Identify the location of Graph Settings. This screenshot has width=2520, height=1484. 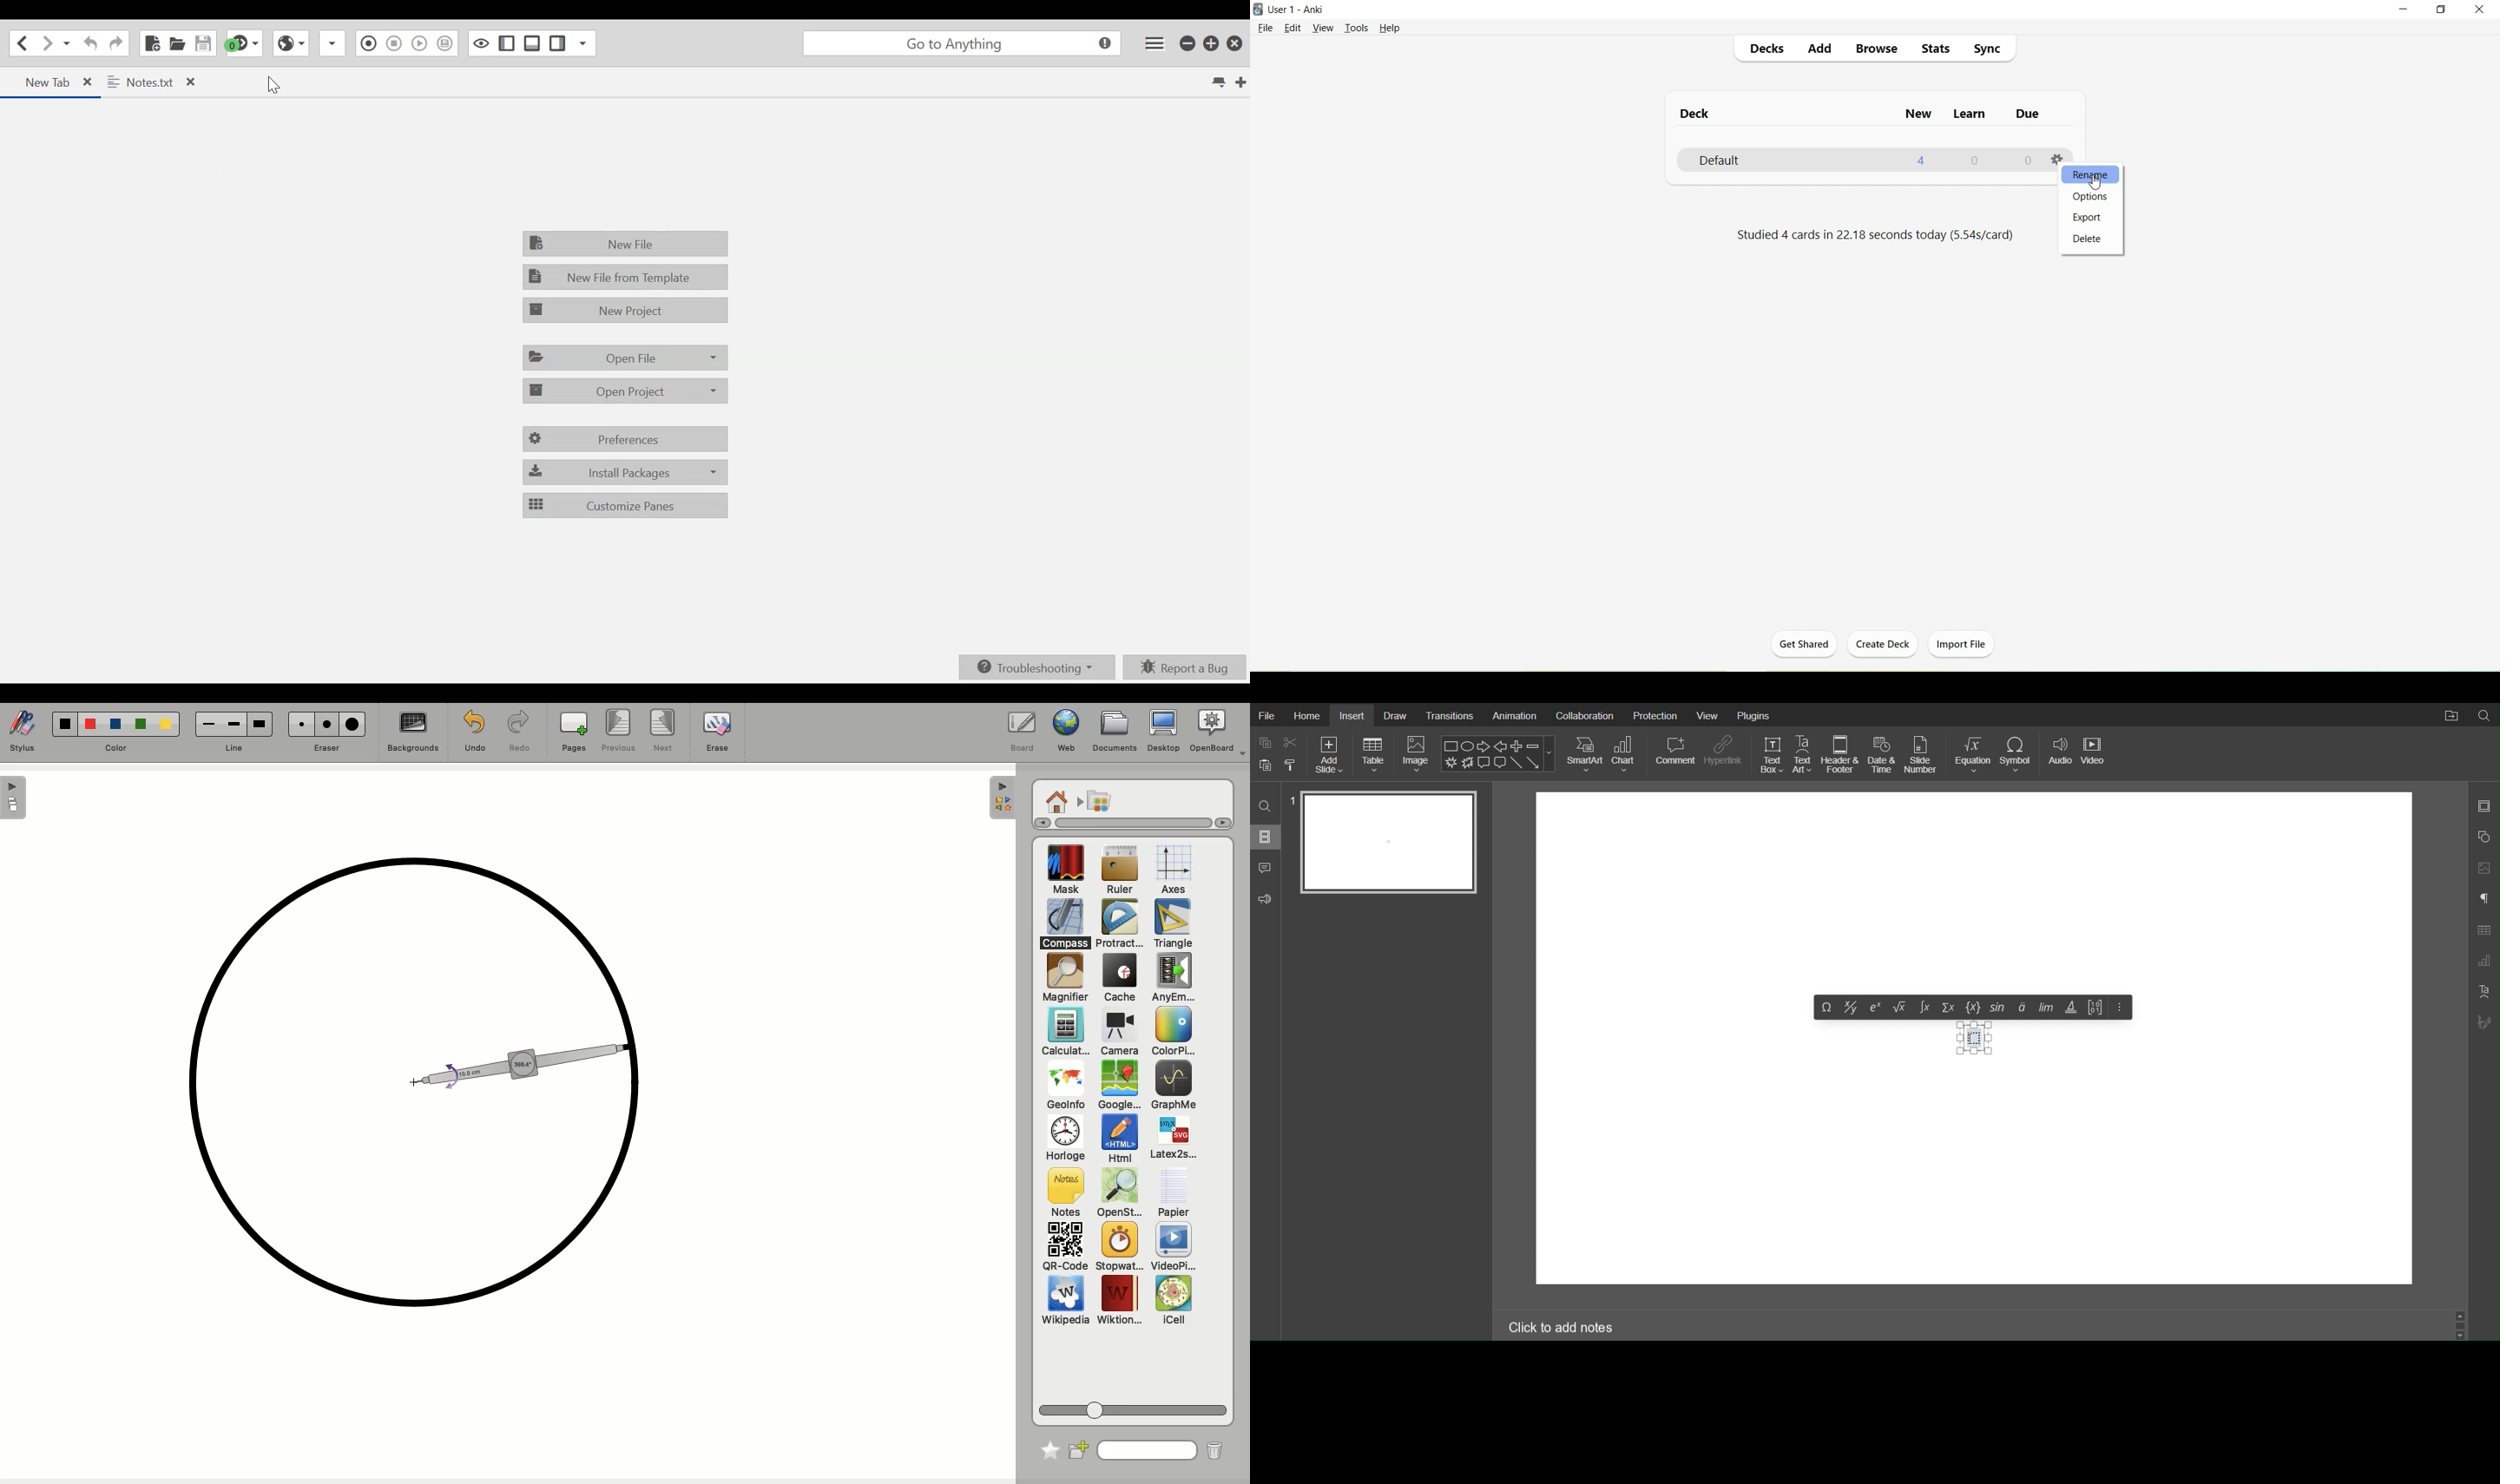
(2483, 962).